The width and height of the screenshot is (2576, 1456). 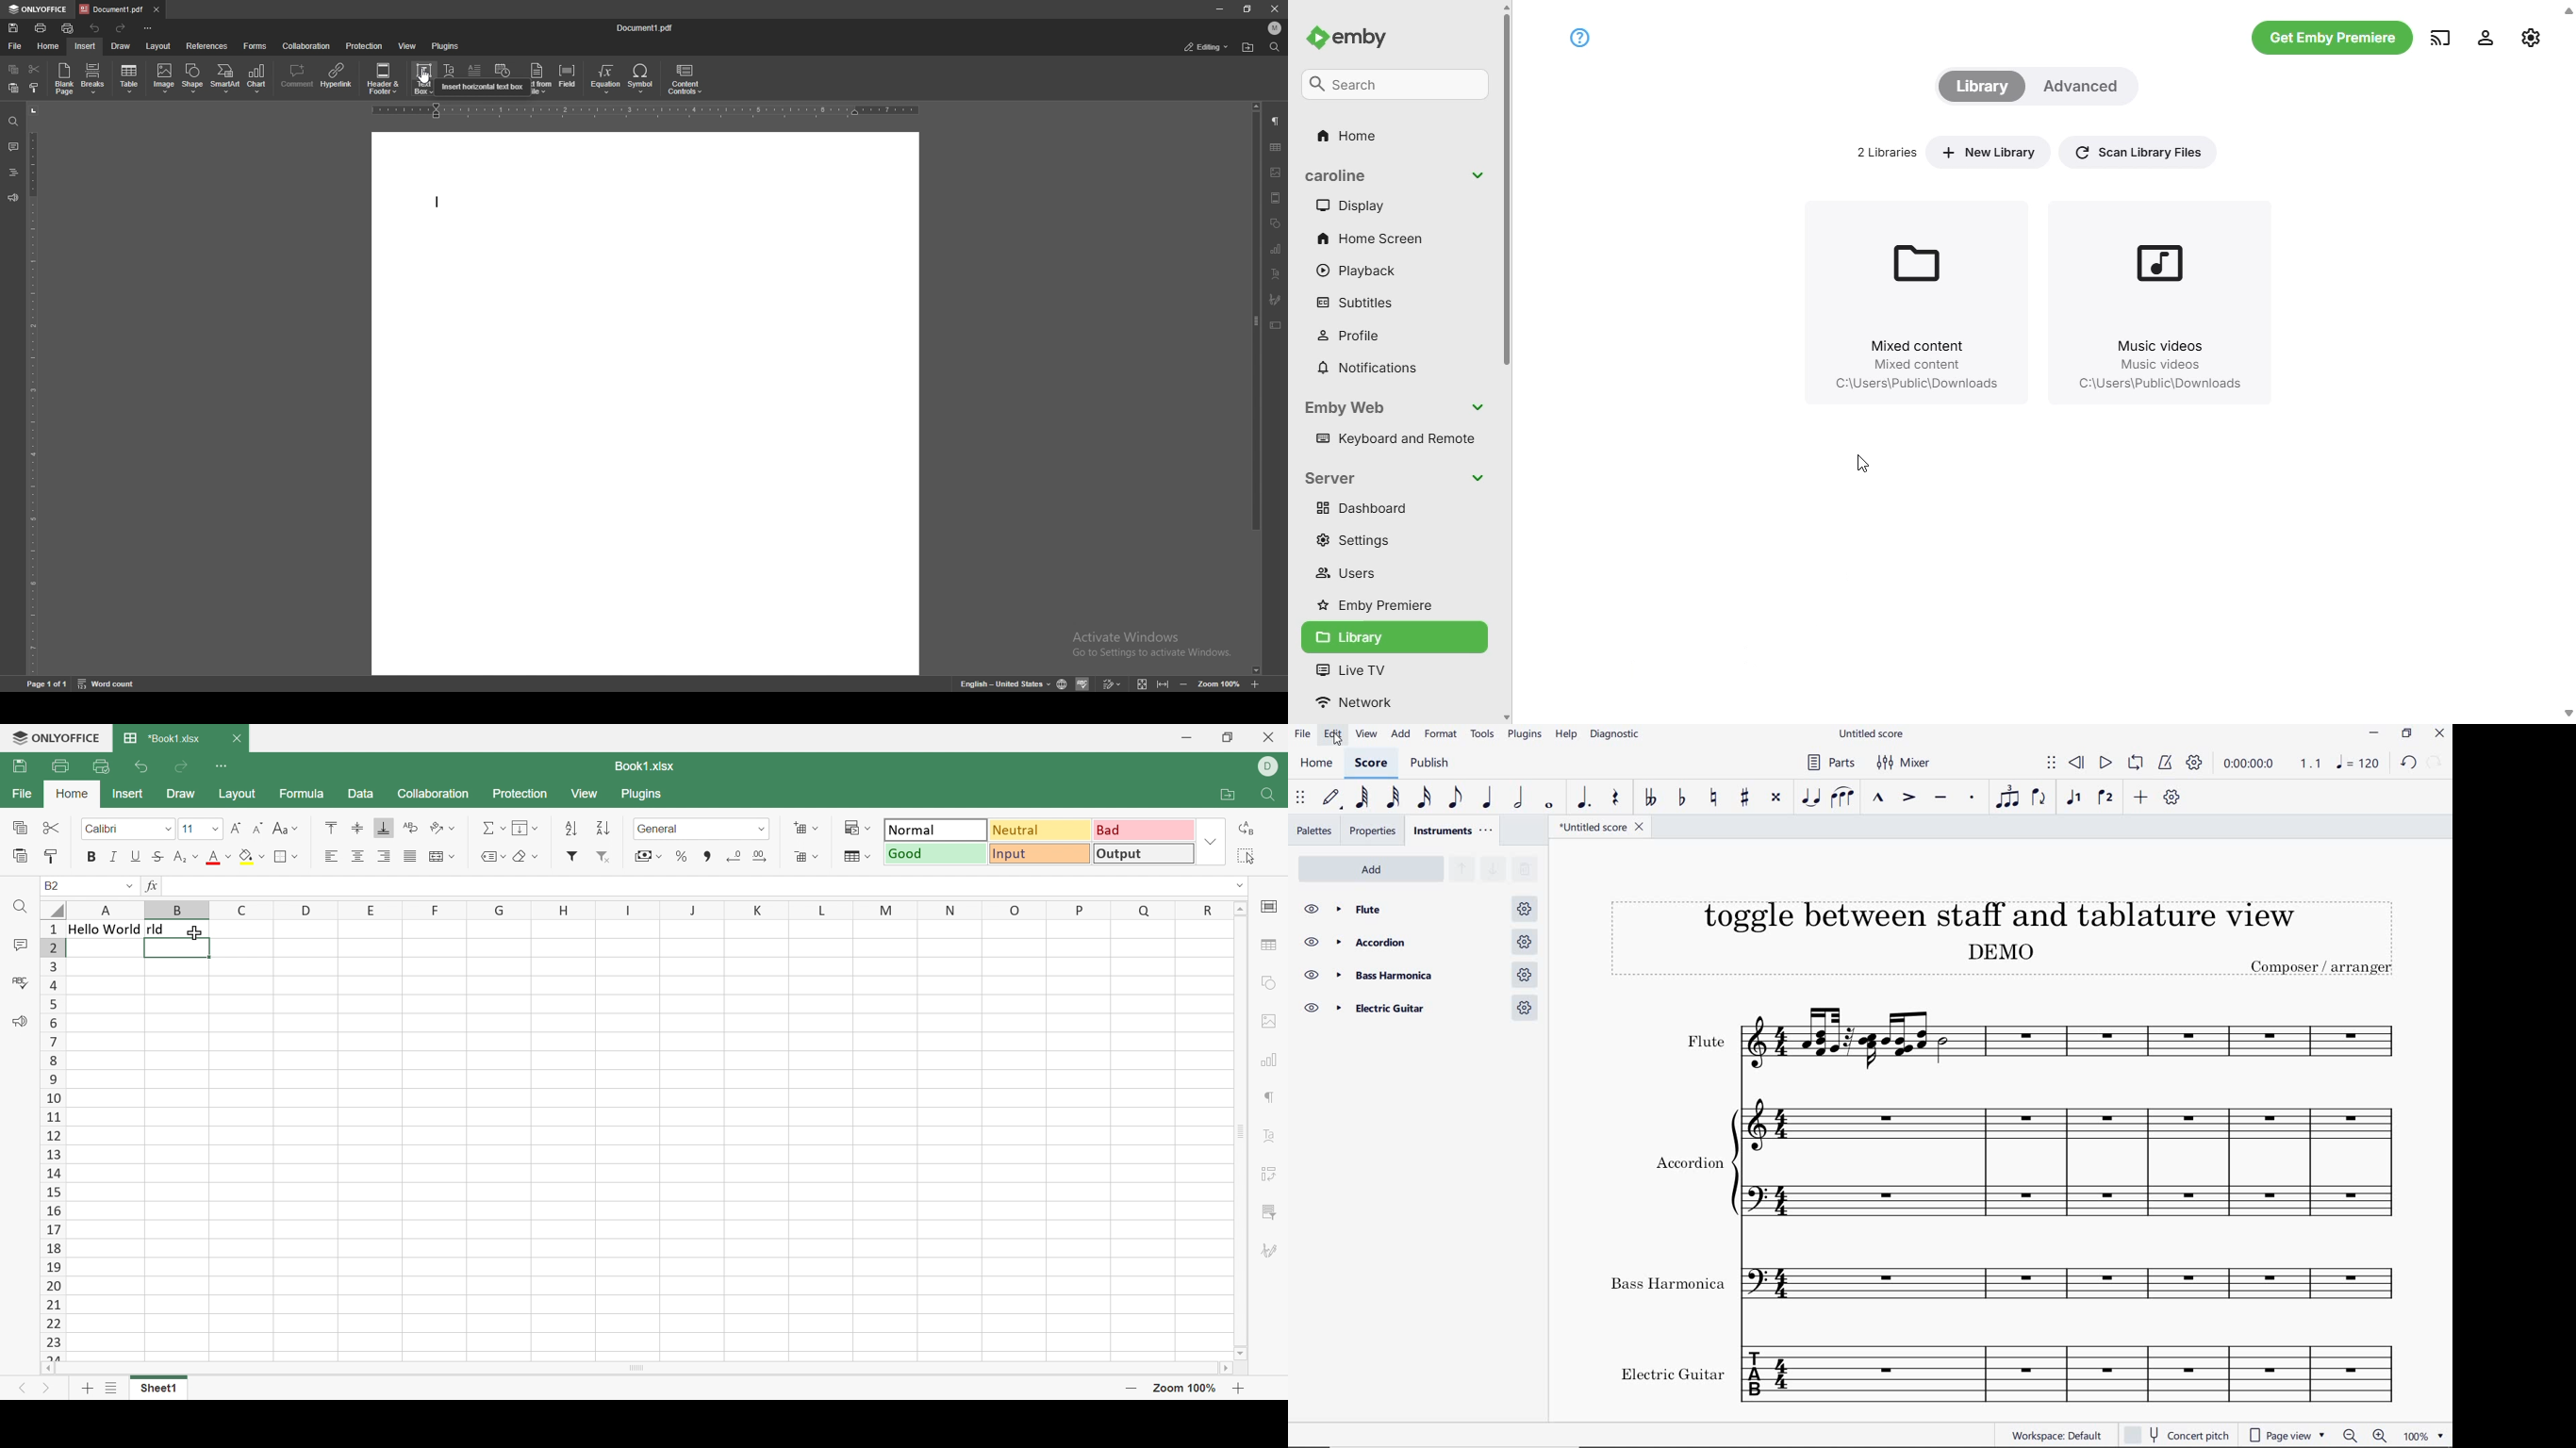 What do you see at coordinates (2177, 1435) in the screenshot?
I see `concert pitch` at bounding box center [2177, 1435].